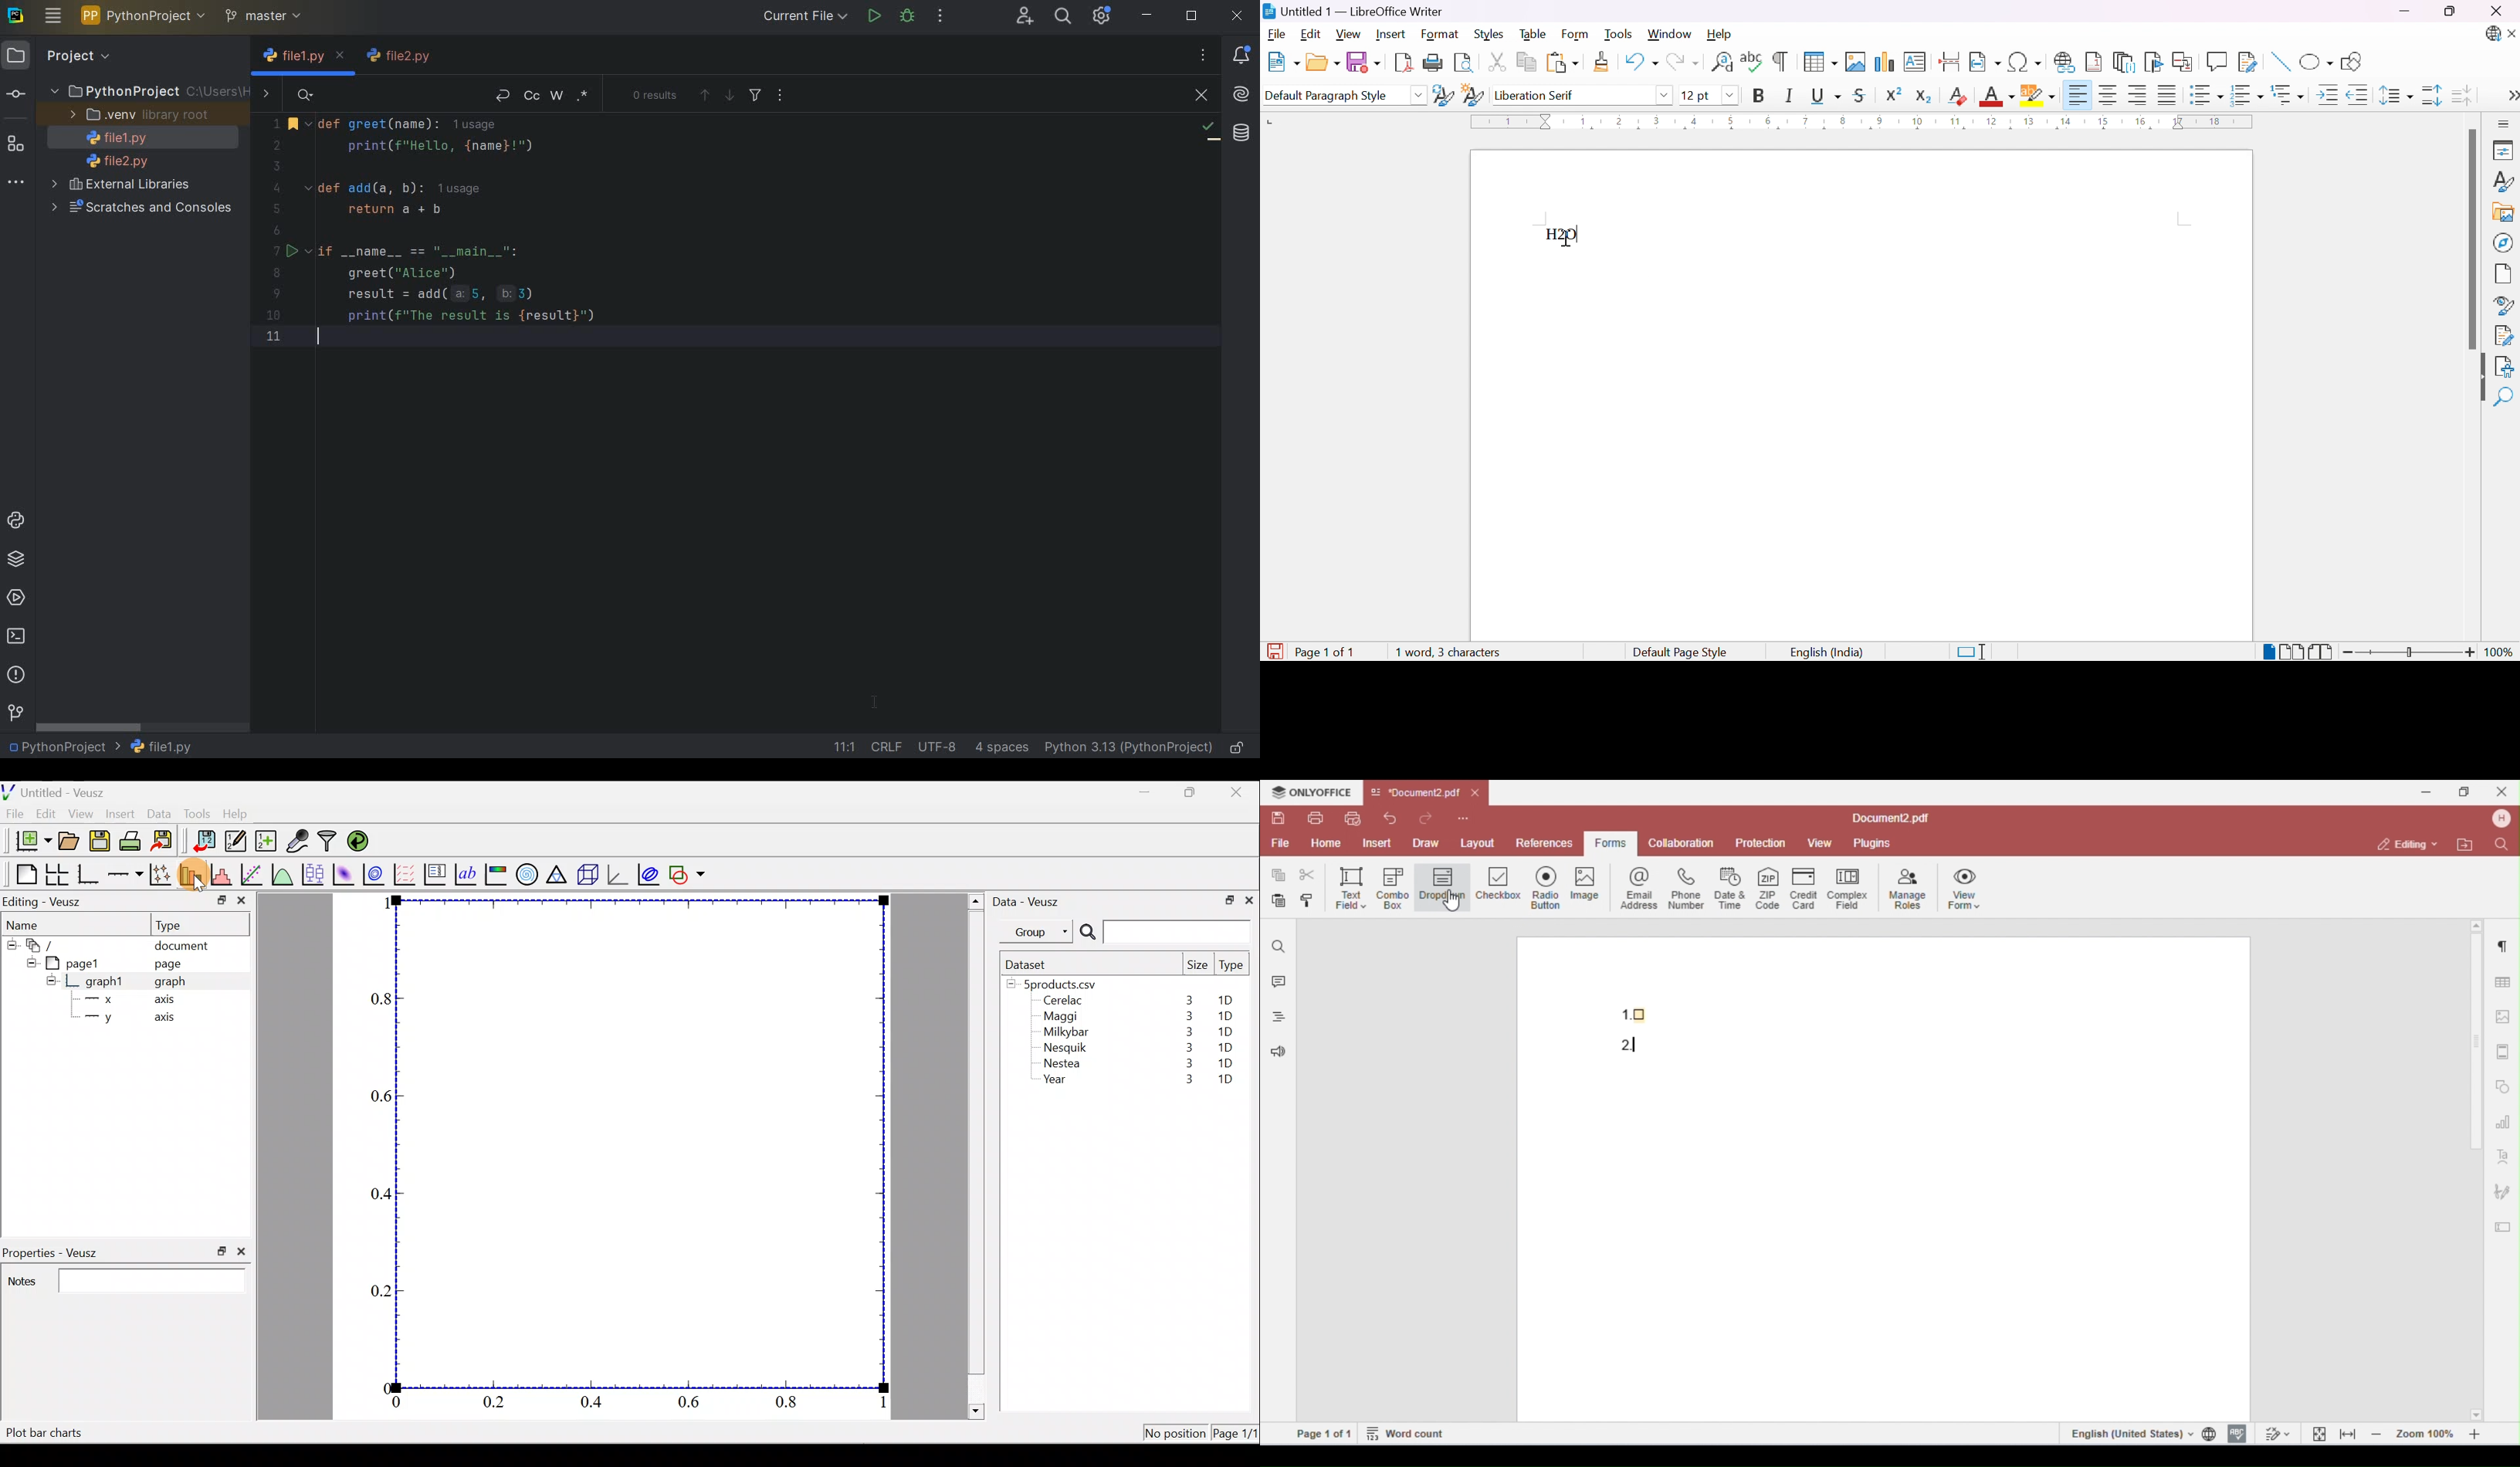  Describe the element at coordinates (2450, 12) in the screenshot. I see `Restore down` at that location.